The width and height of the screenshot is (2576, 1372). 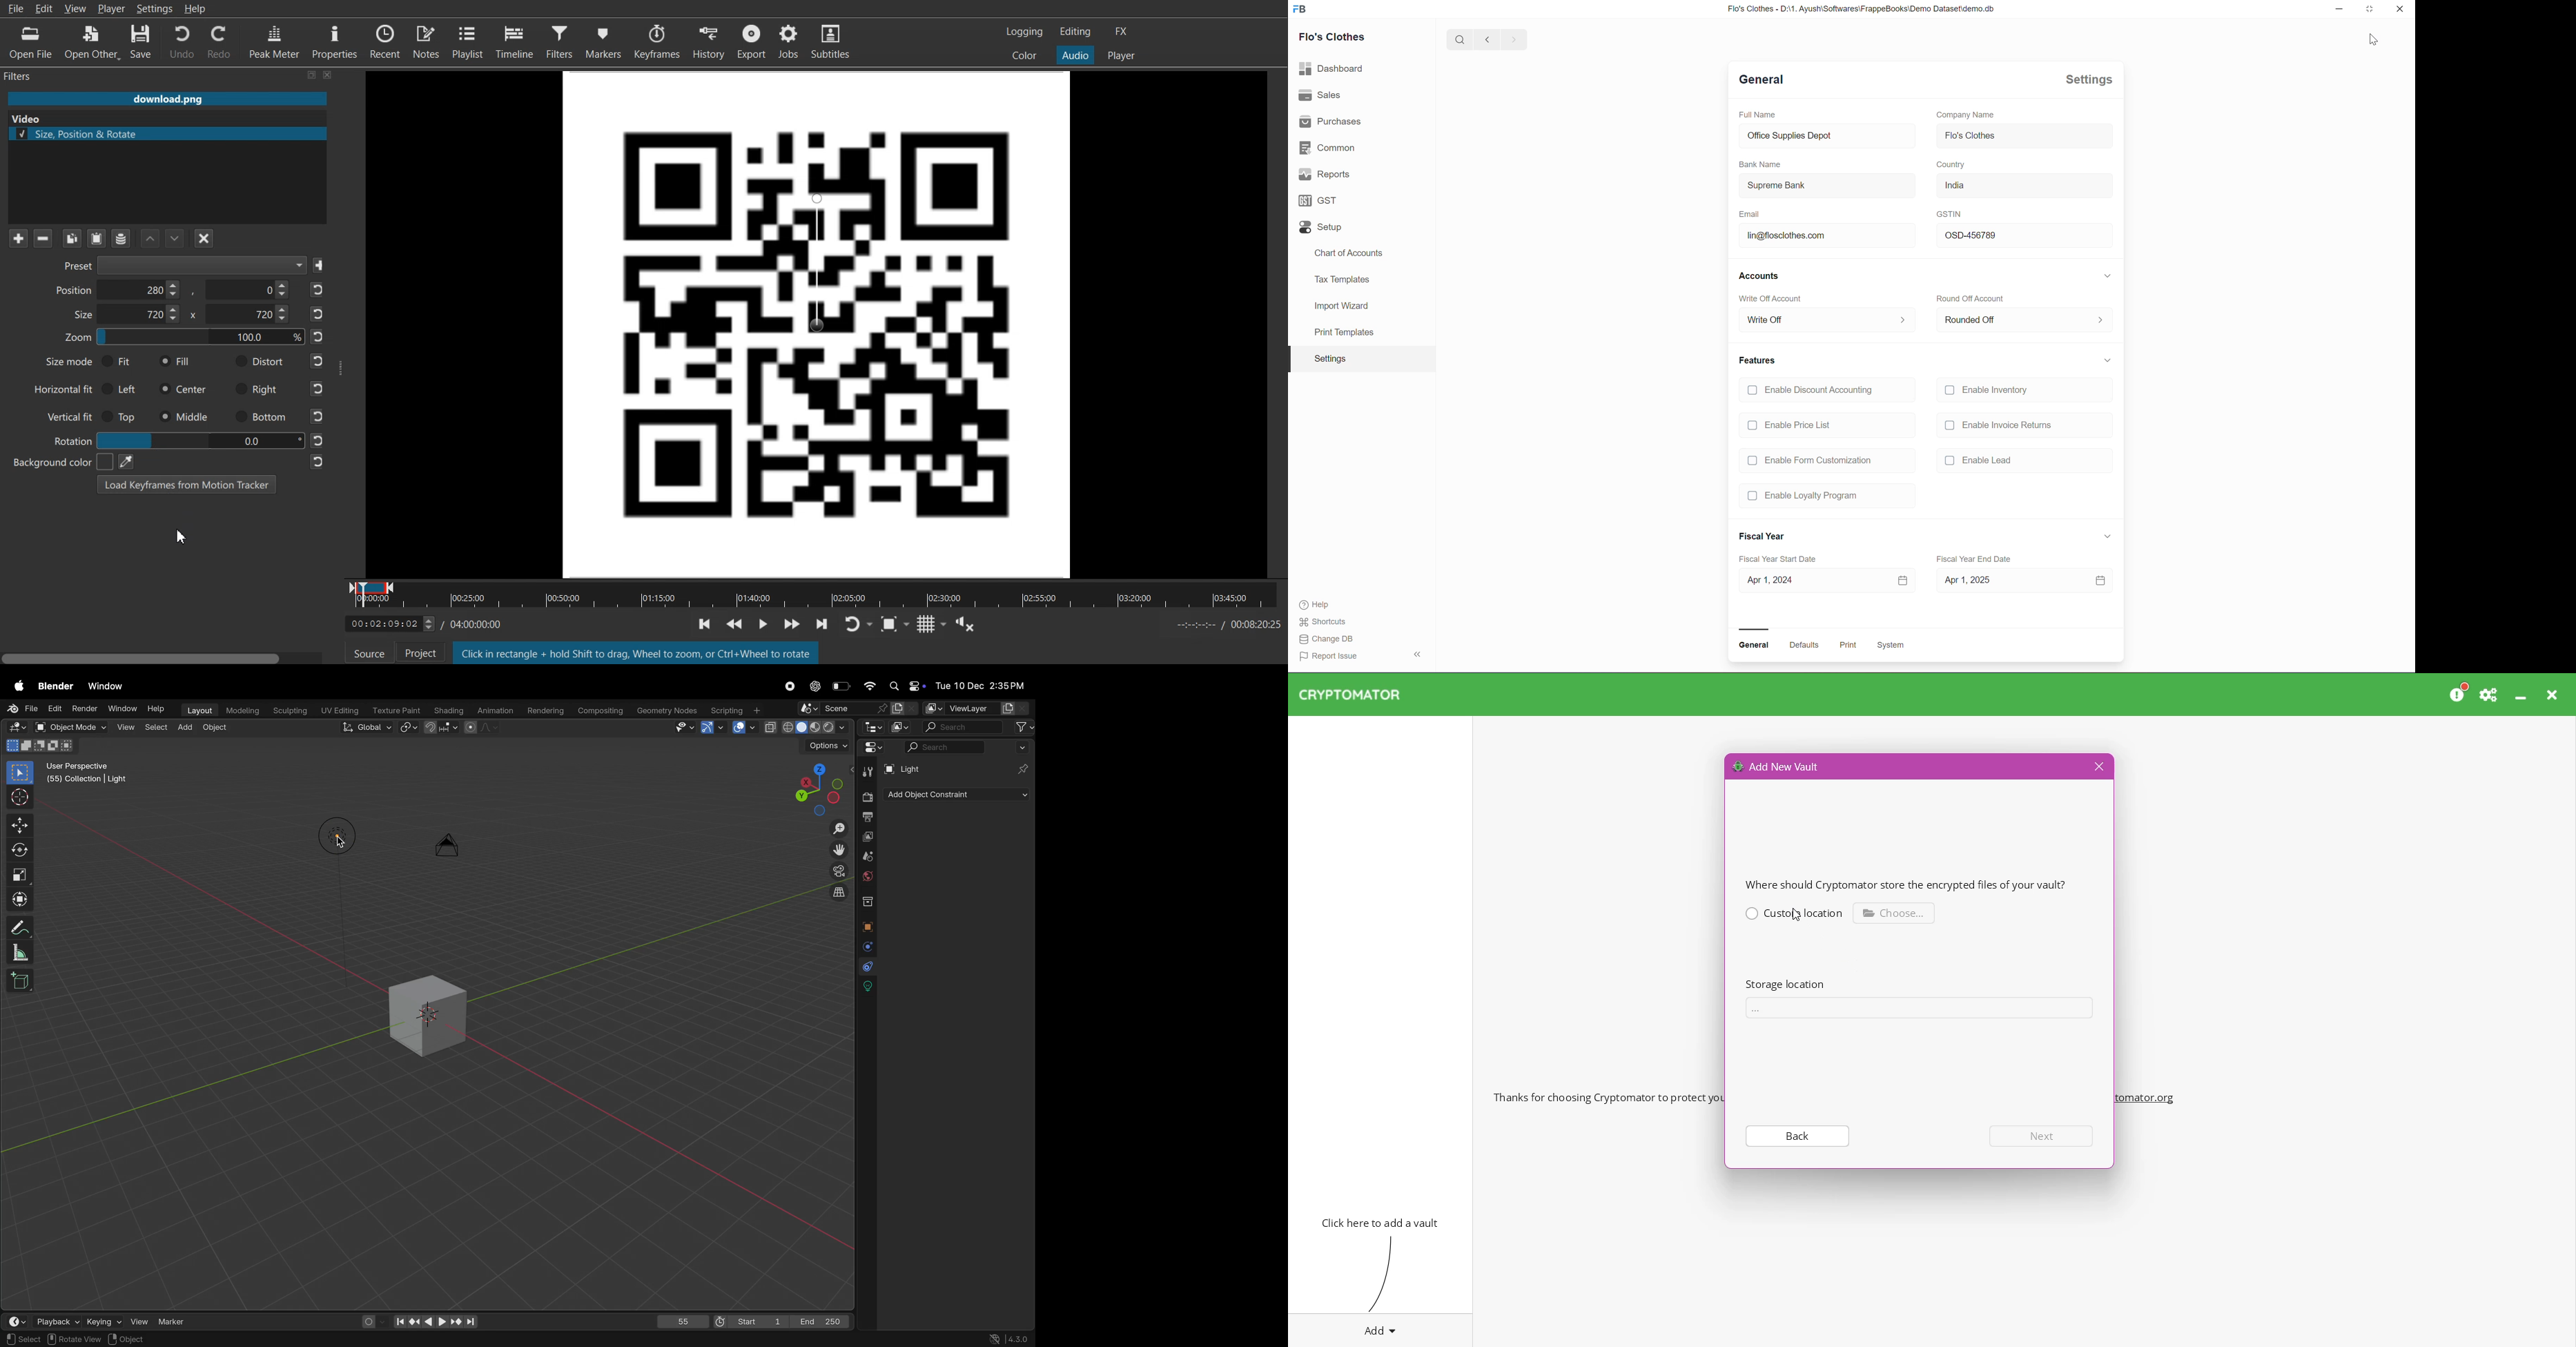 I want to click on Where should cryptomator store the encrypted files, so click(x=1913, y=884).